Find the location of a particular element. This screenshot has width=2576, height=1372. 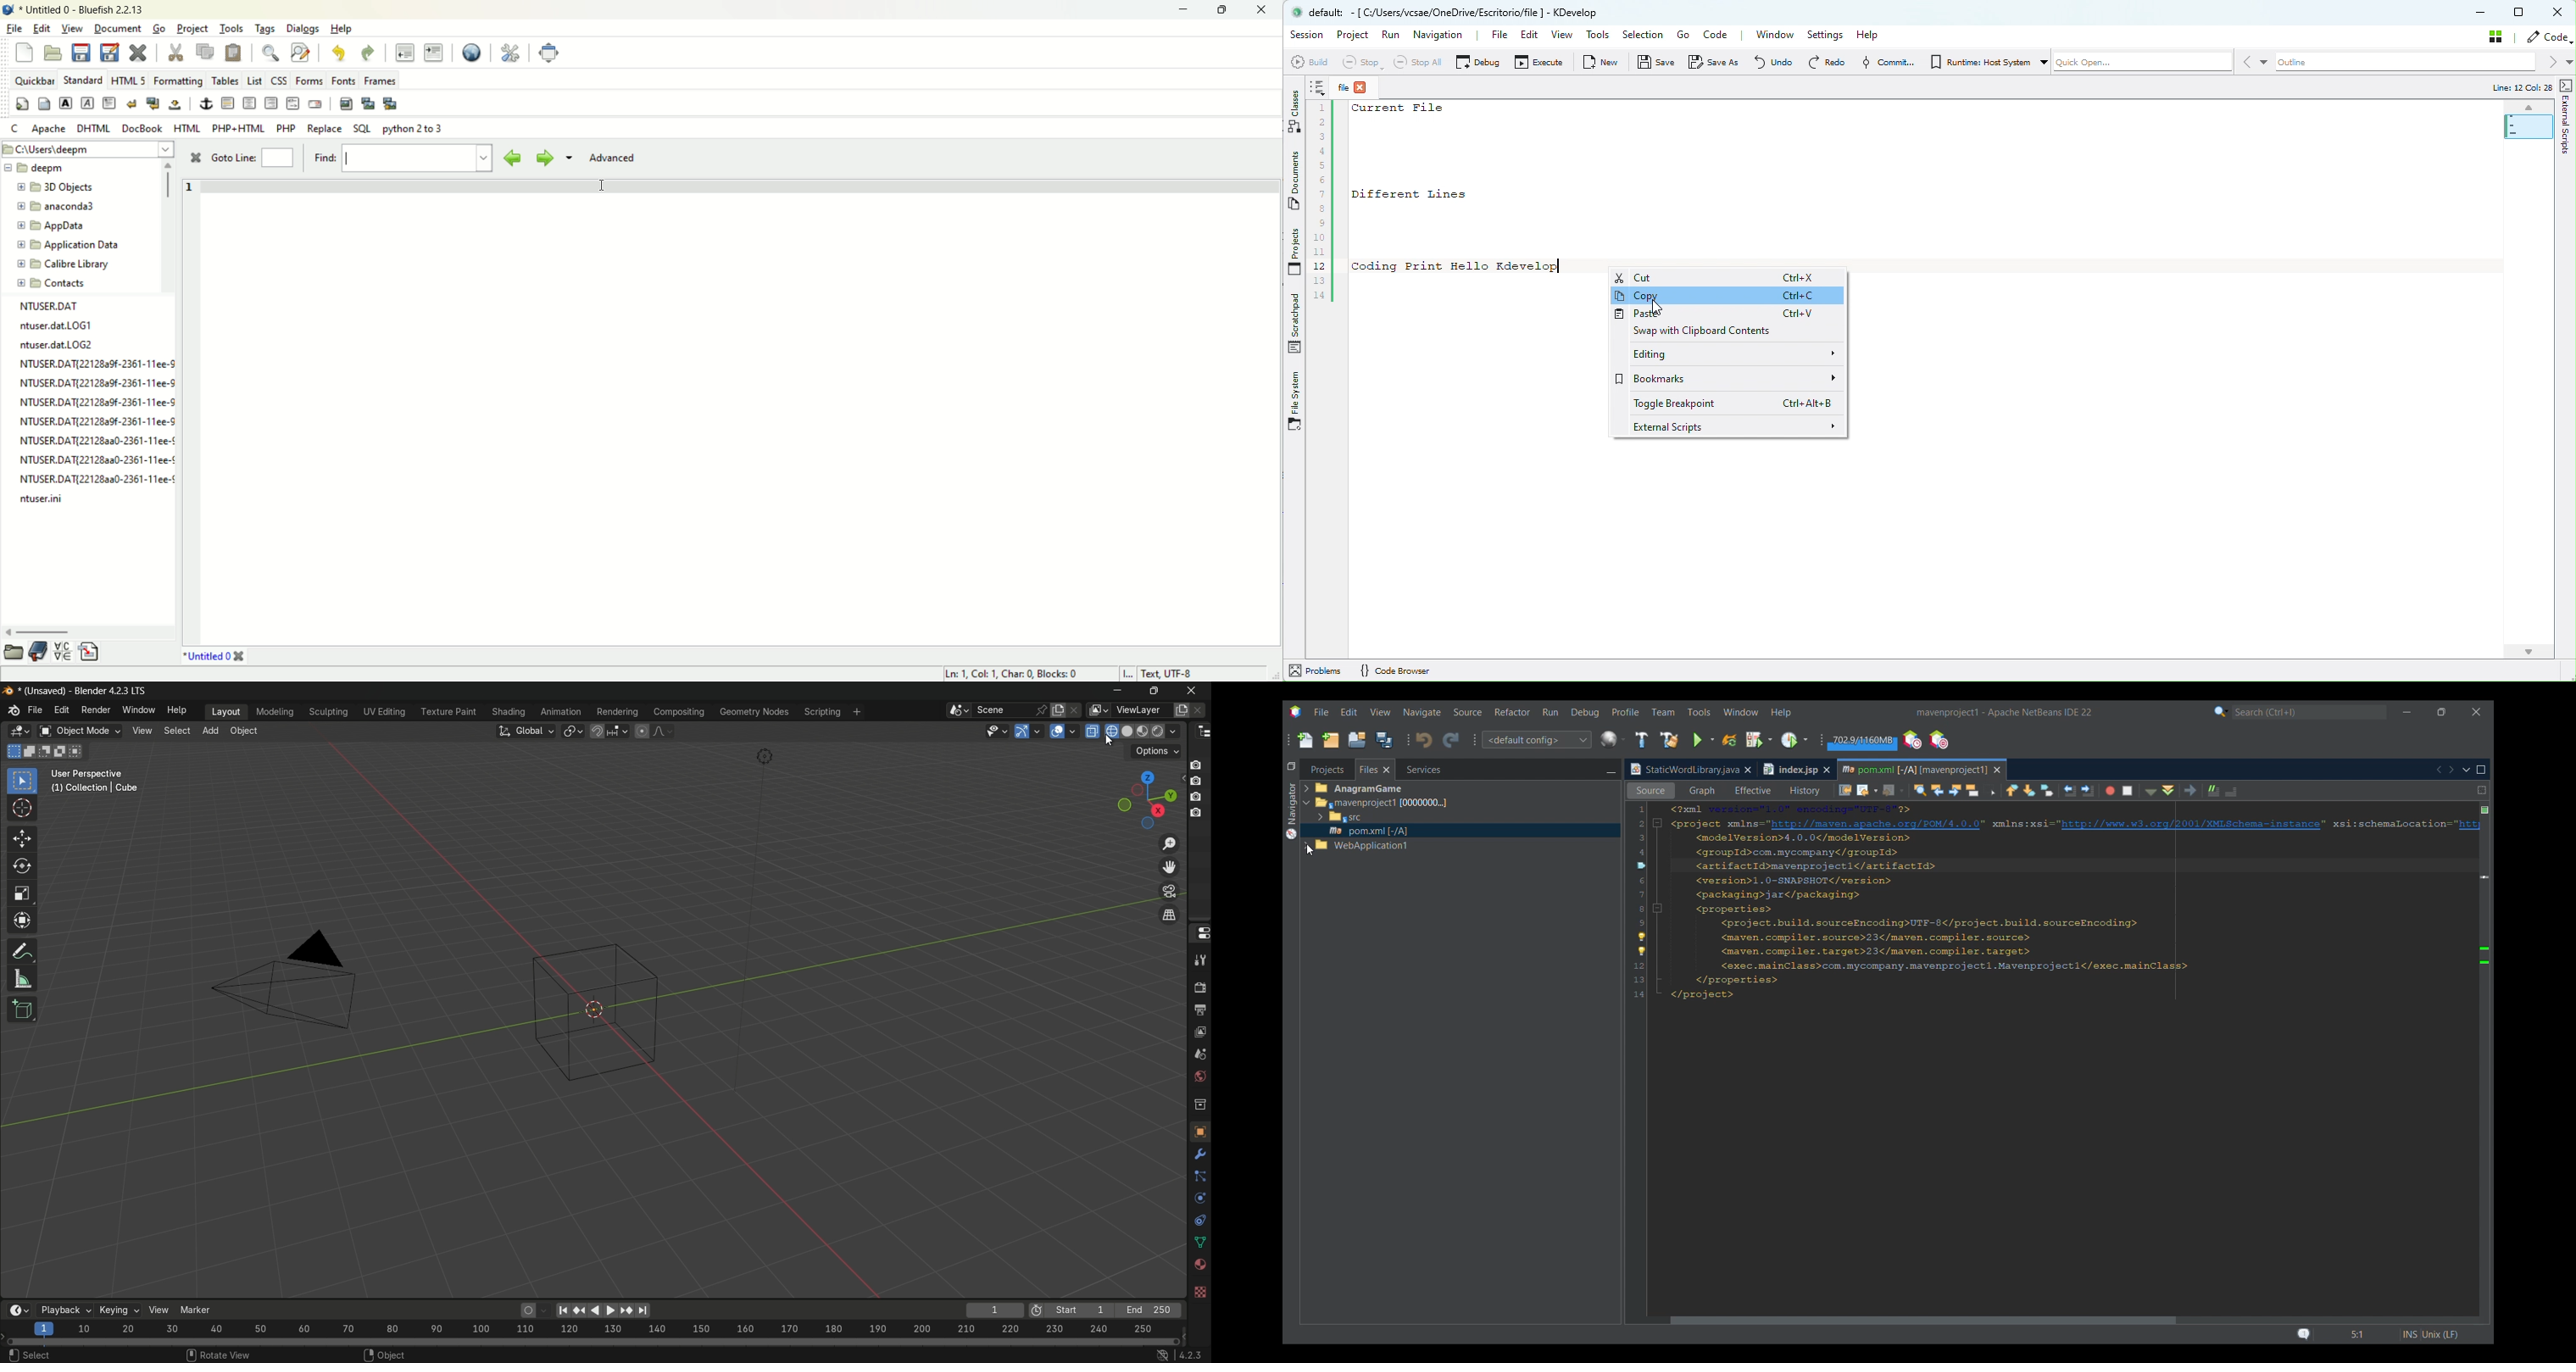

HTML comment is located at coordinates (293, 104).